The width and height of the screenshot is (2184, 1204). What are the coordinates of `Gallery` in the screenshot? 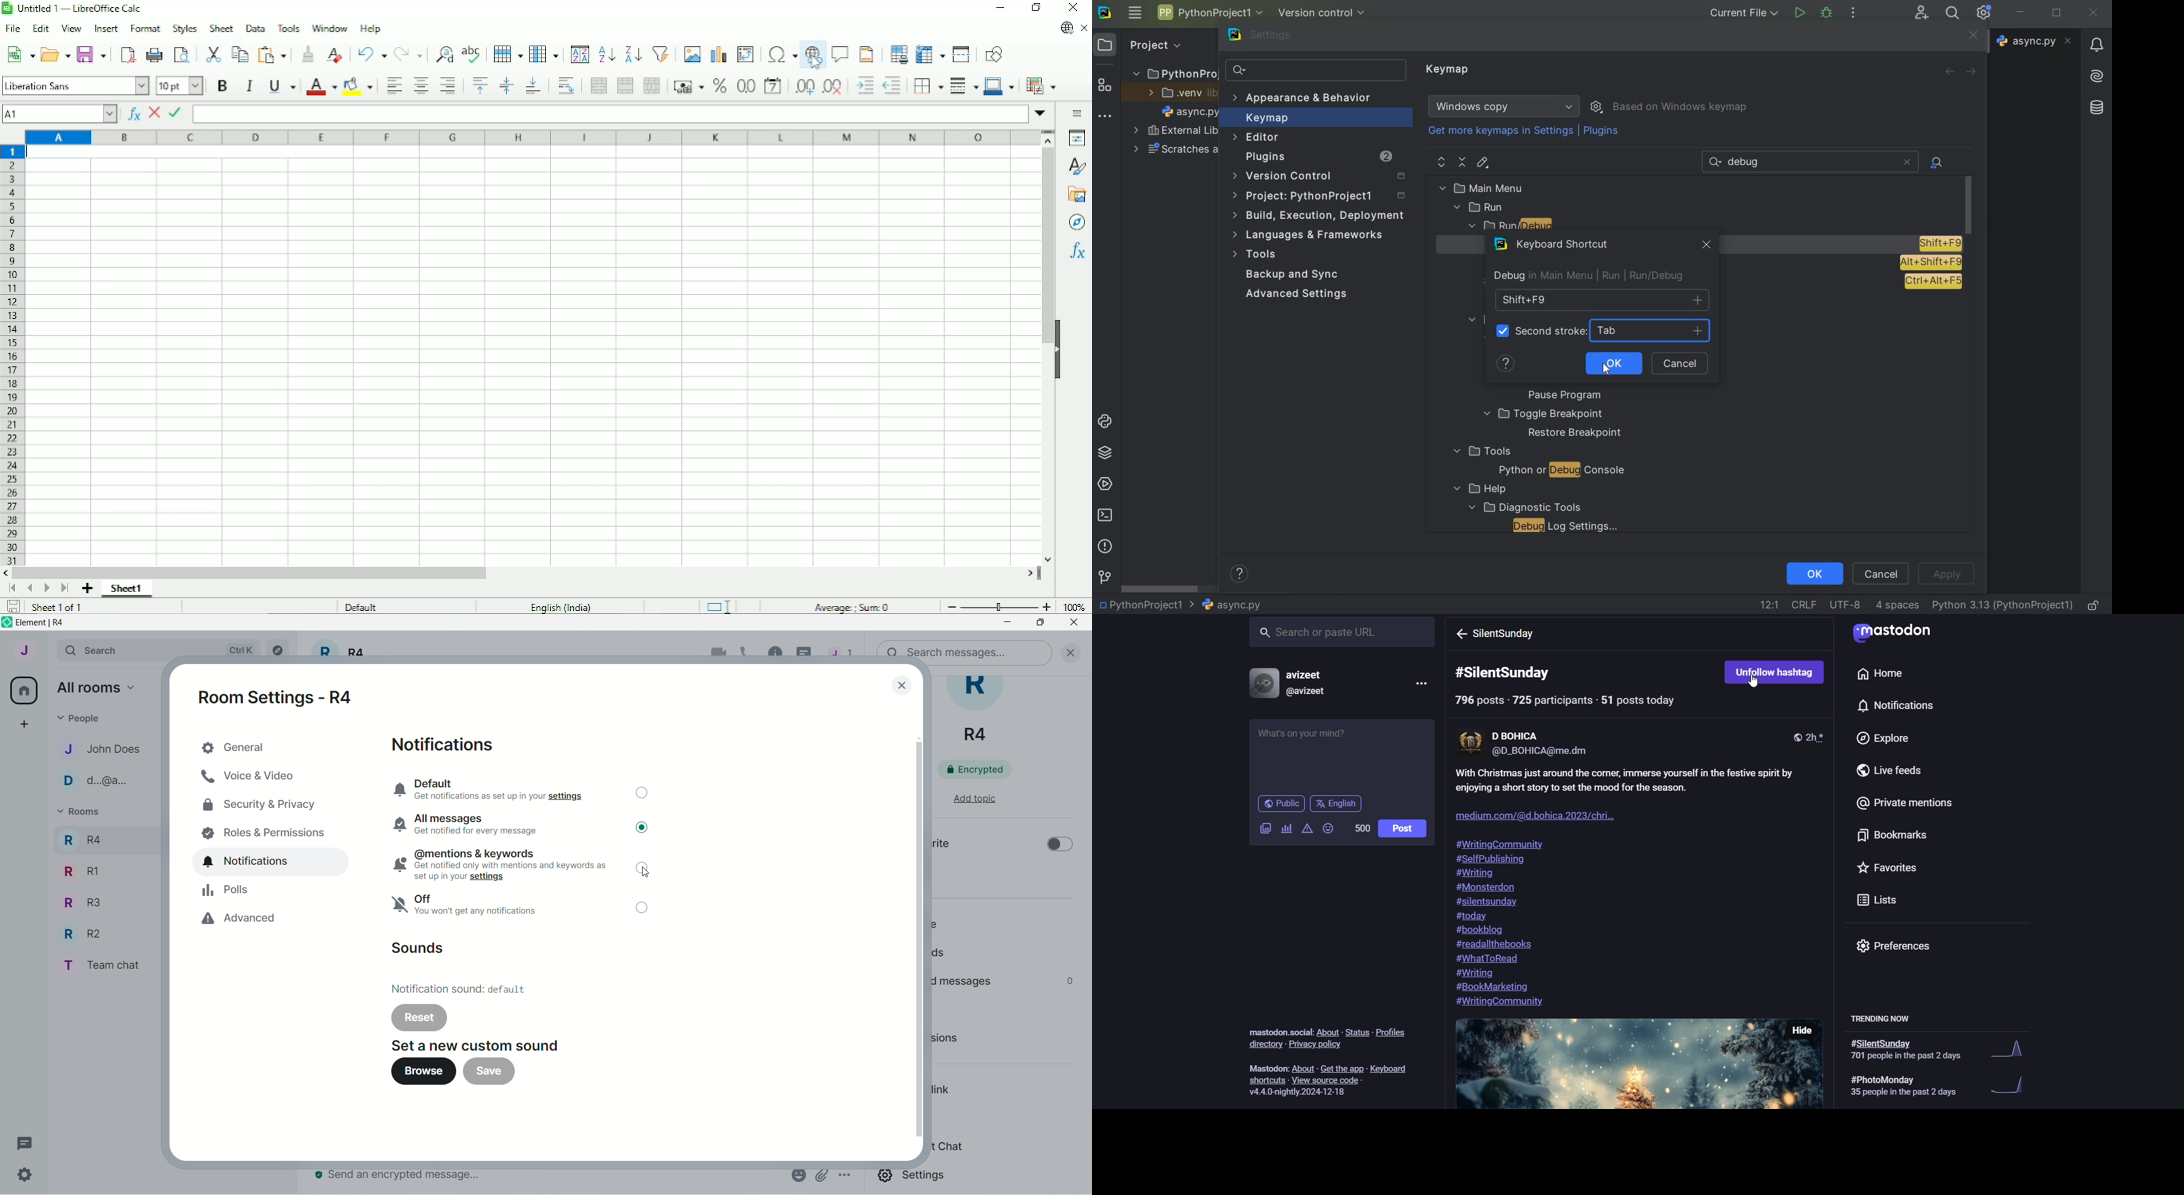 It's located at (1078, 194).